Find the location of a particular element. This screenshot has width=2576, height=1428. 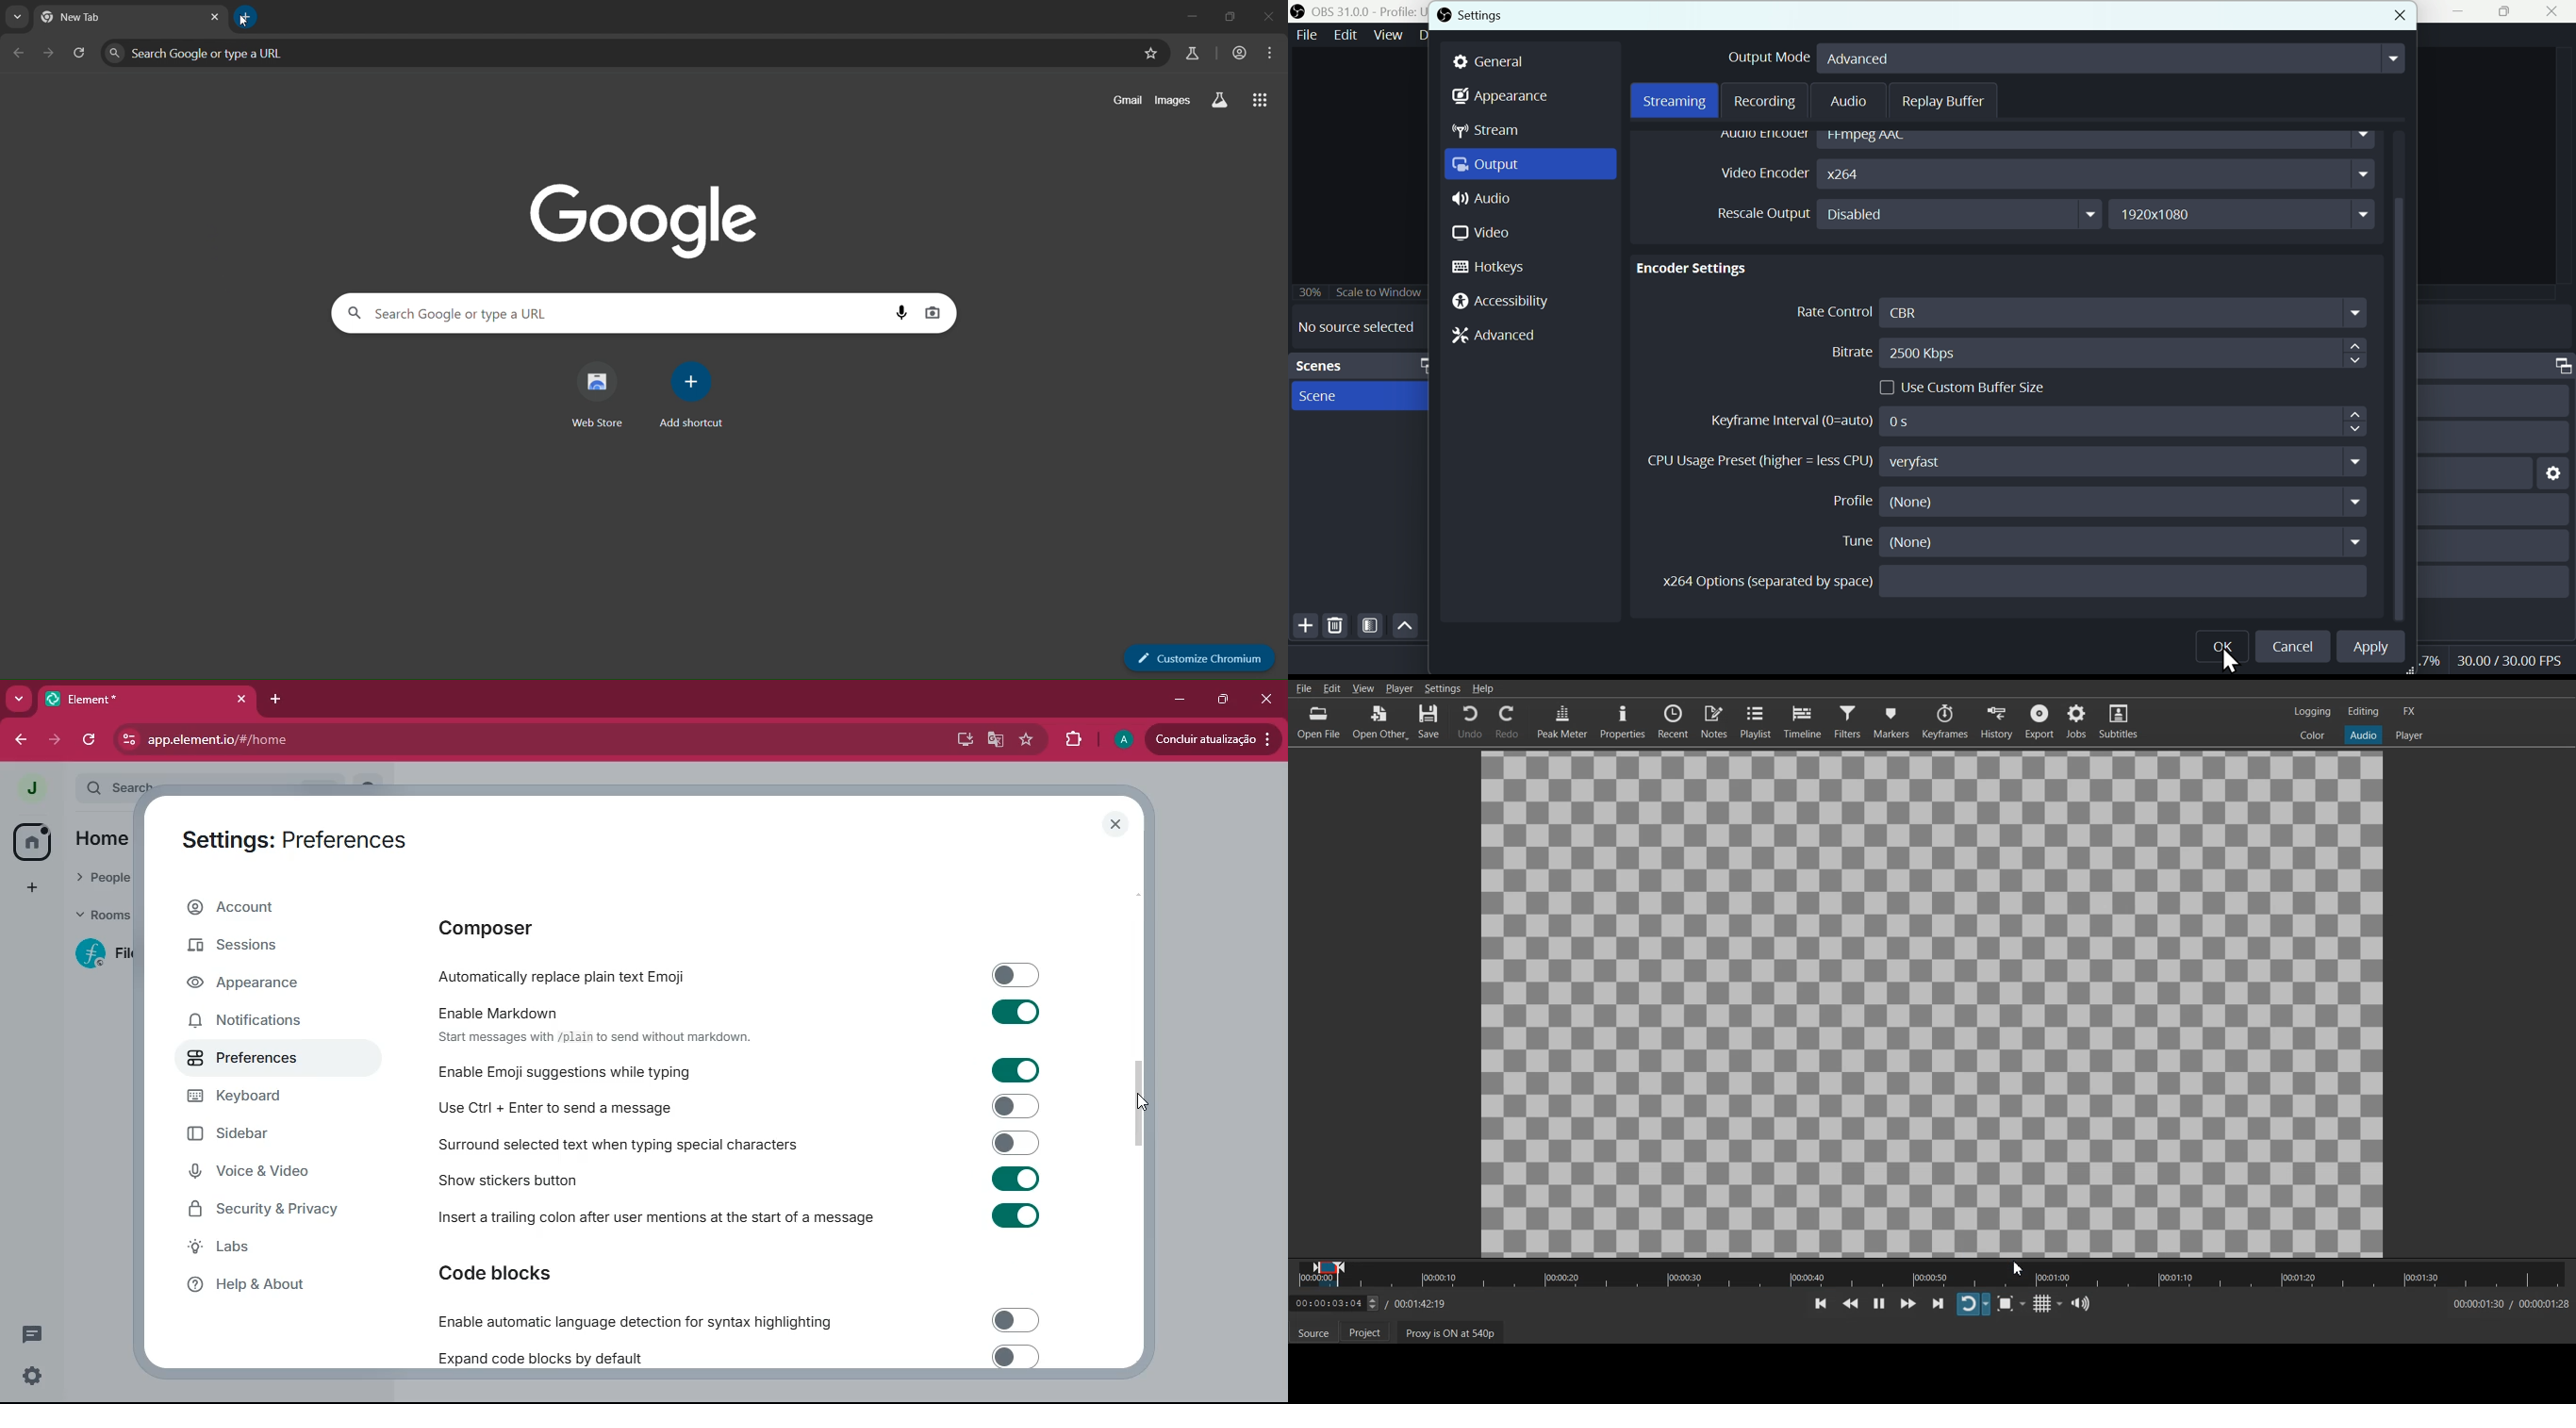

automatically replace plain text emoji is located at coordinates (749, 974).